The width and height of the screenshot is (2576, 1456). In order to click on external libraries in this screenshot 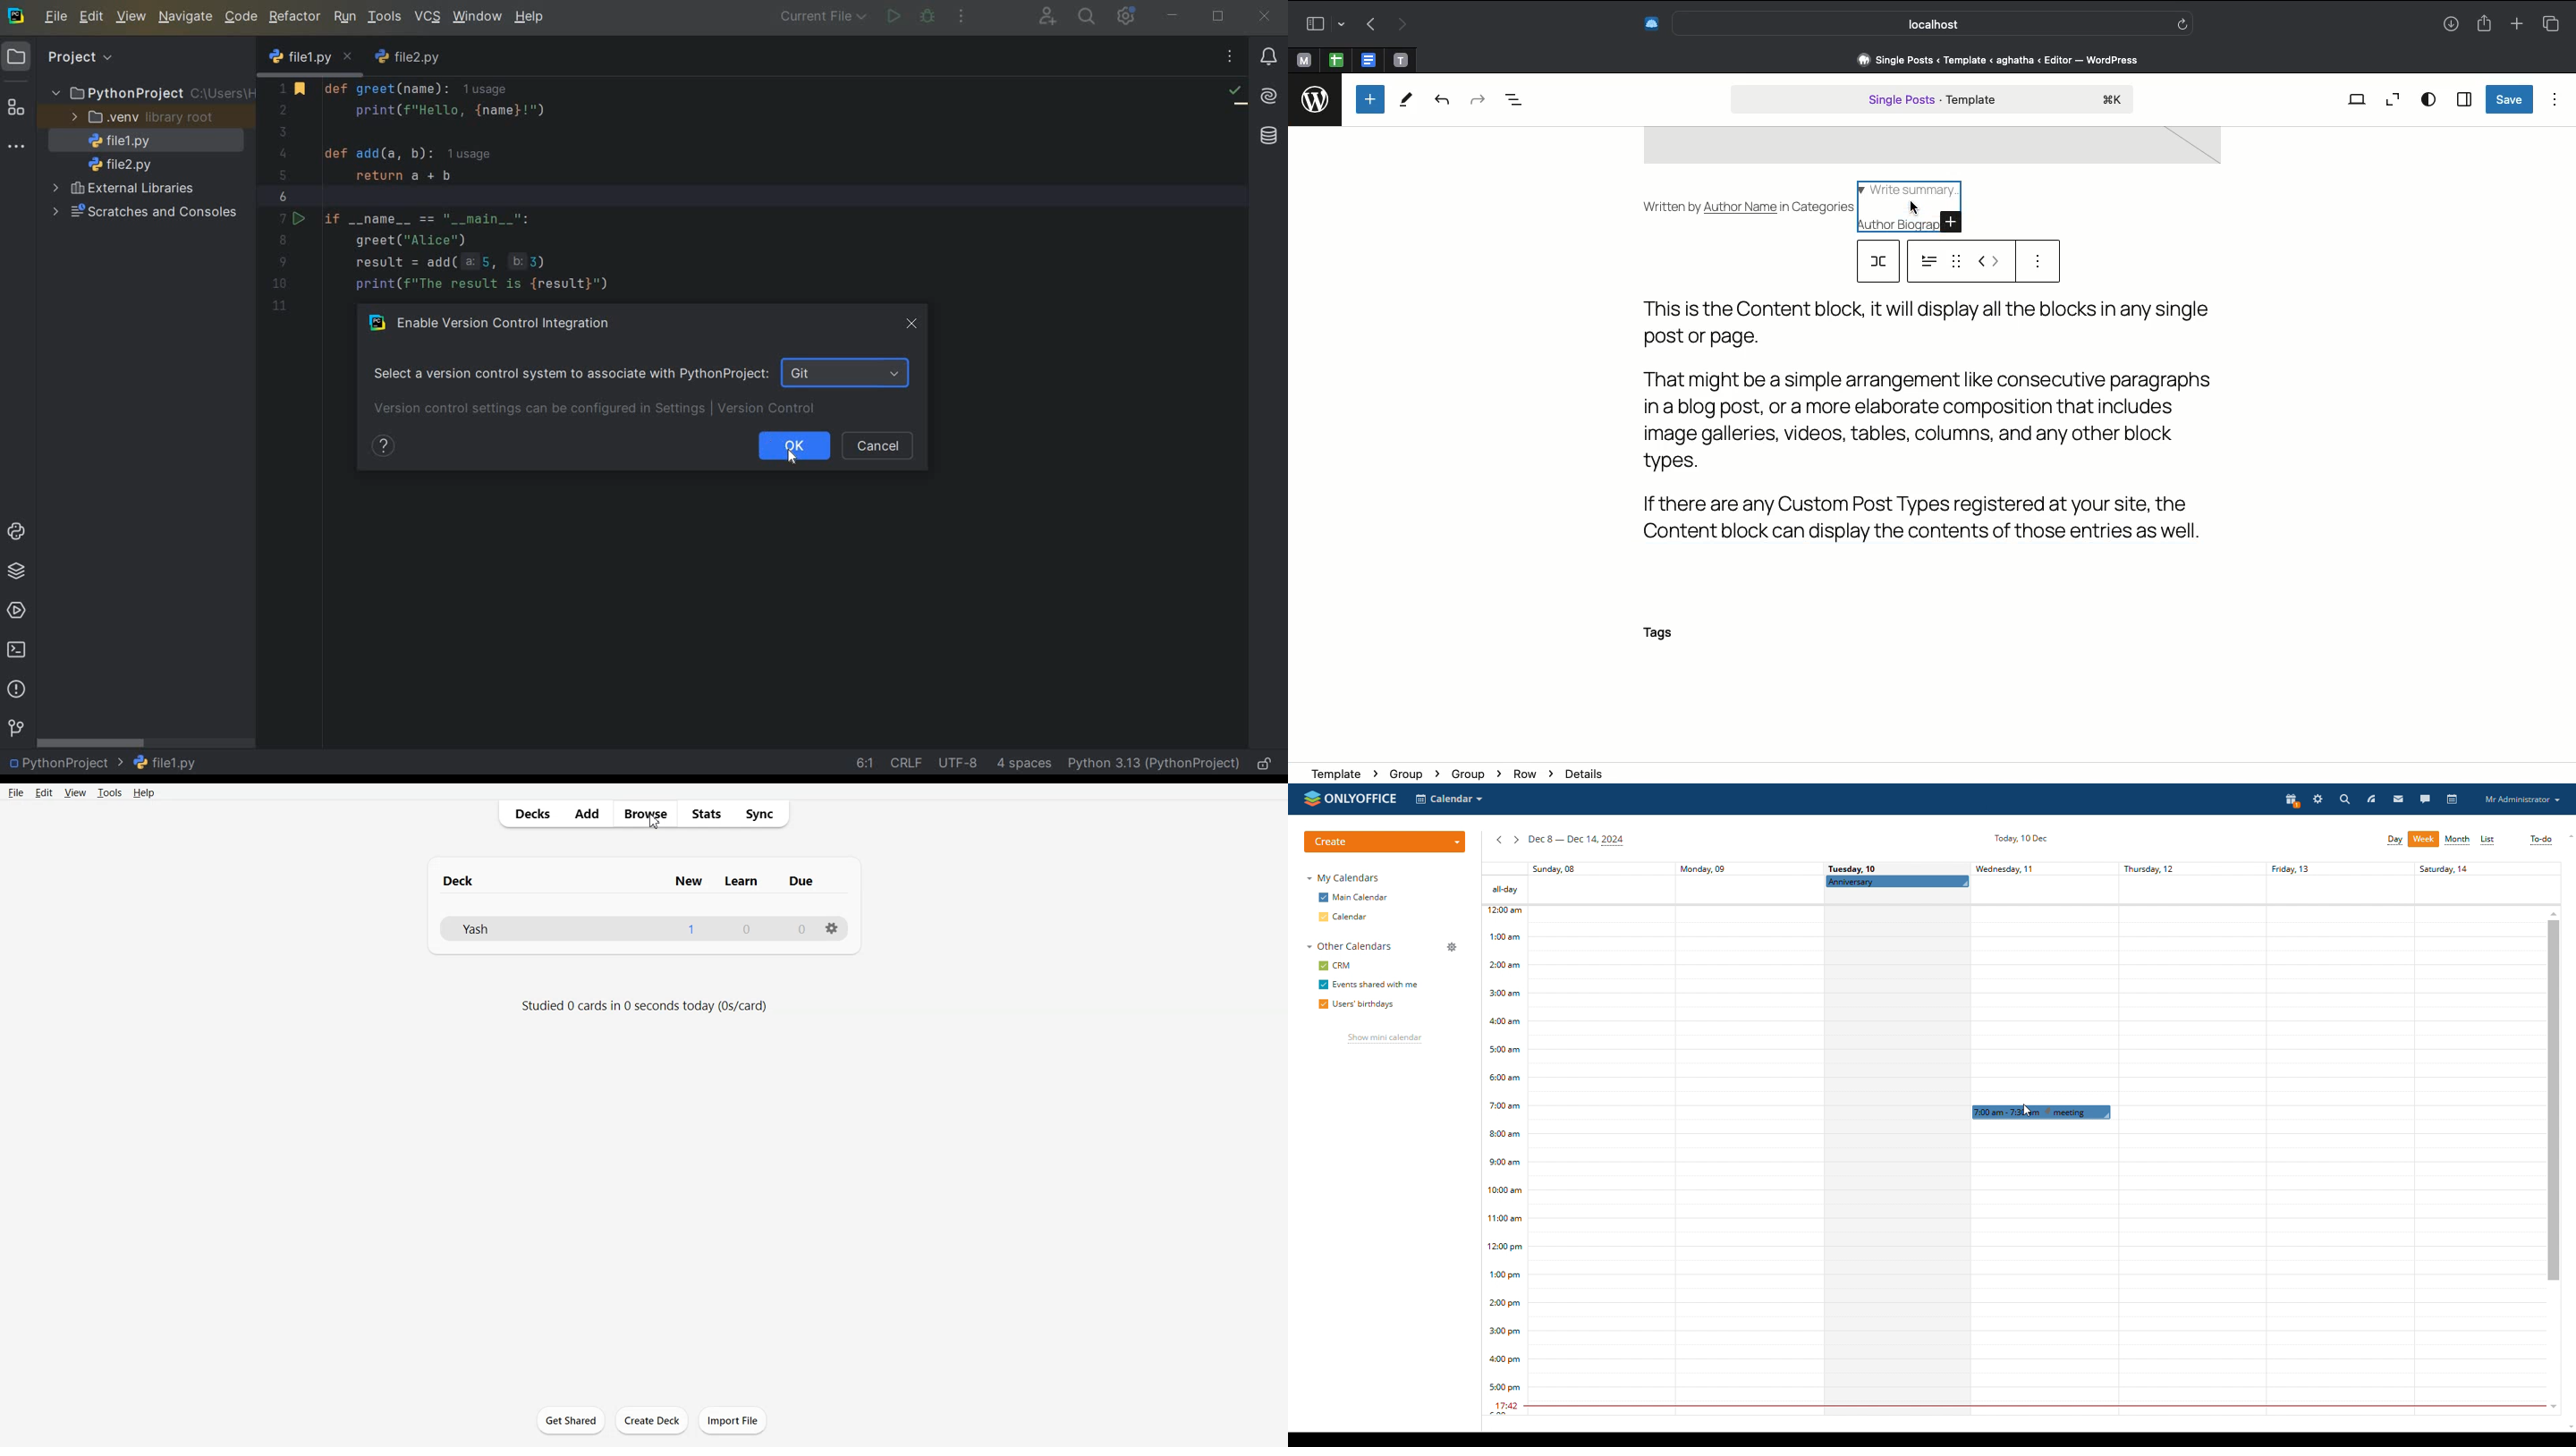, I will do `click(124, 191)`.